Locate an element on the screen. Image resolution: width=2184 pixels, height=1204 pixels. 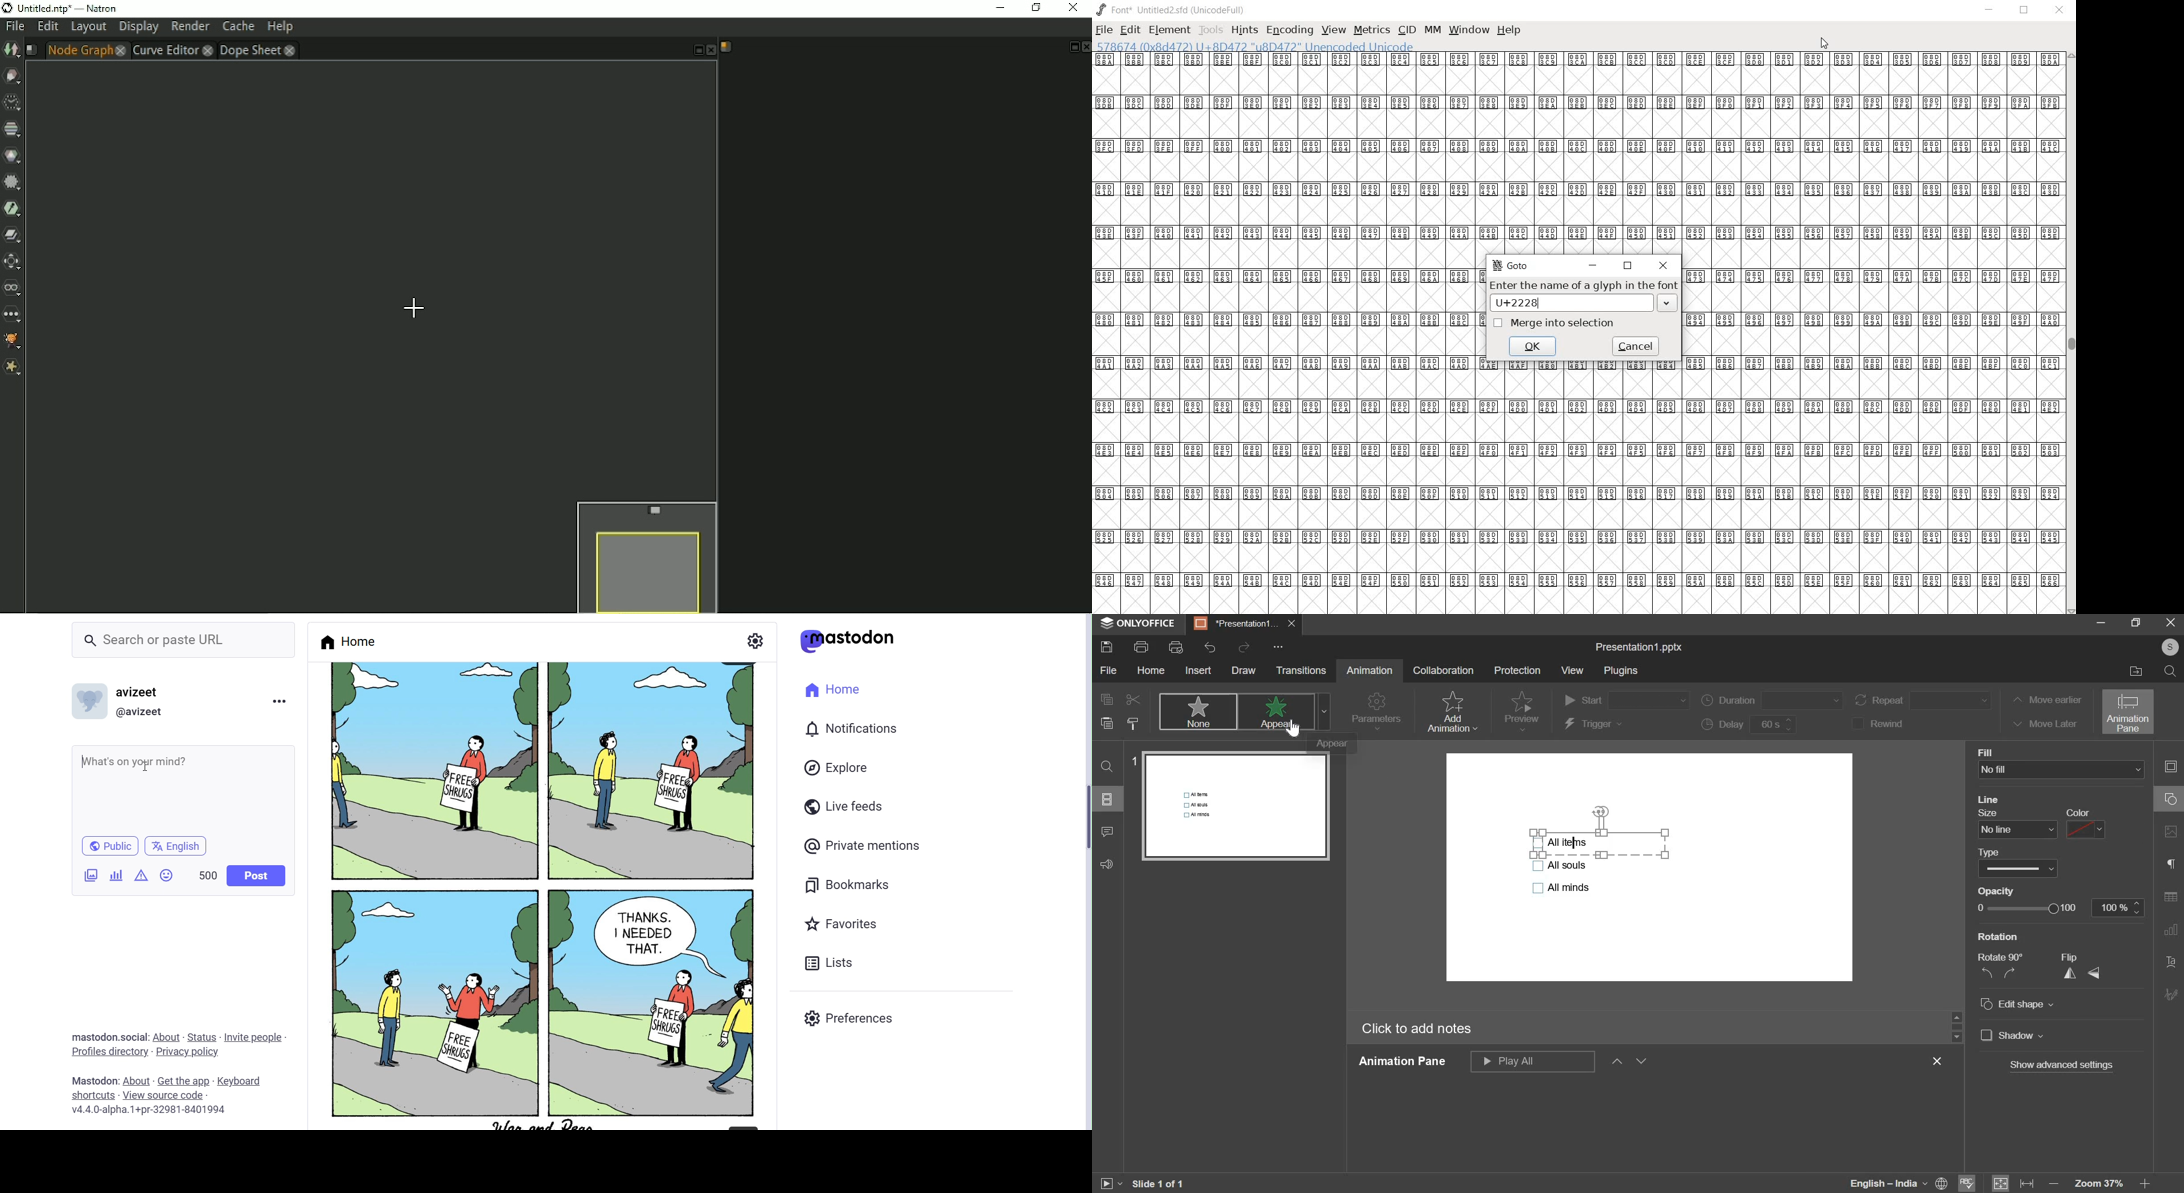
Textbox is located at coordinates (1585, 303).